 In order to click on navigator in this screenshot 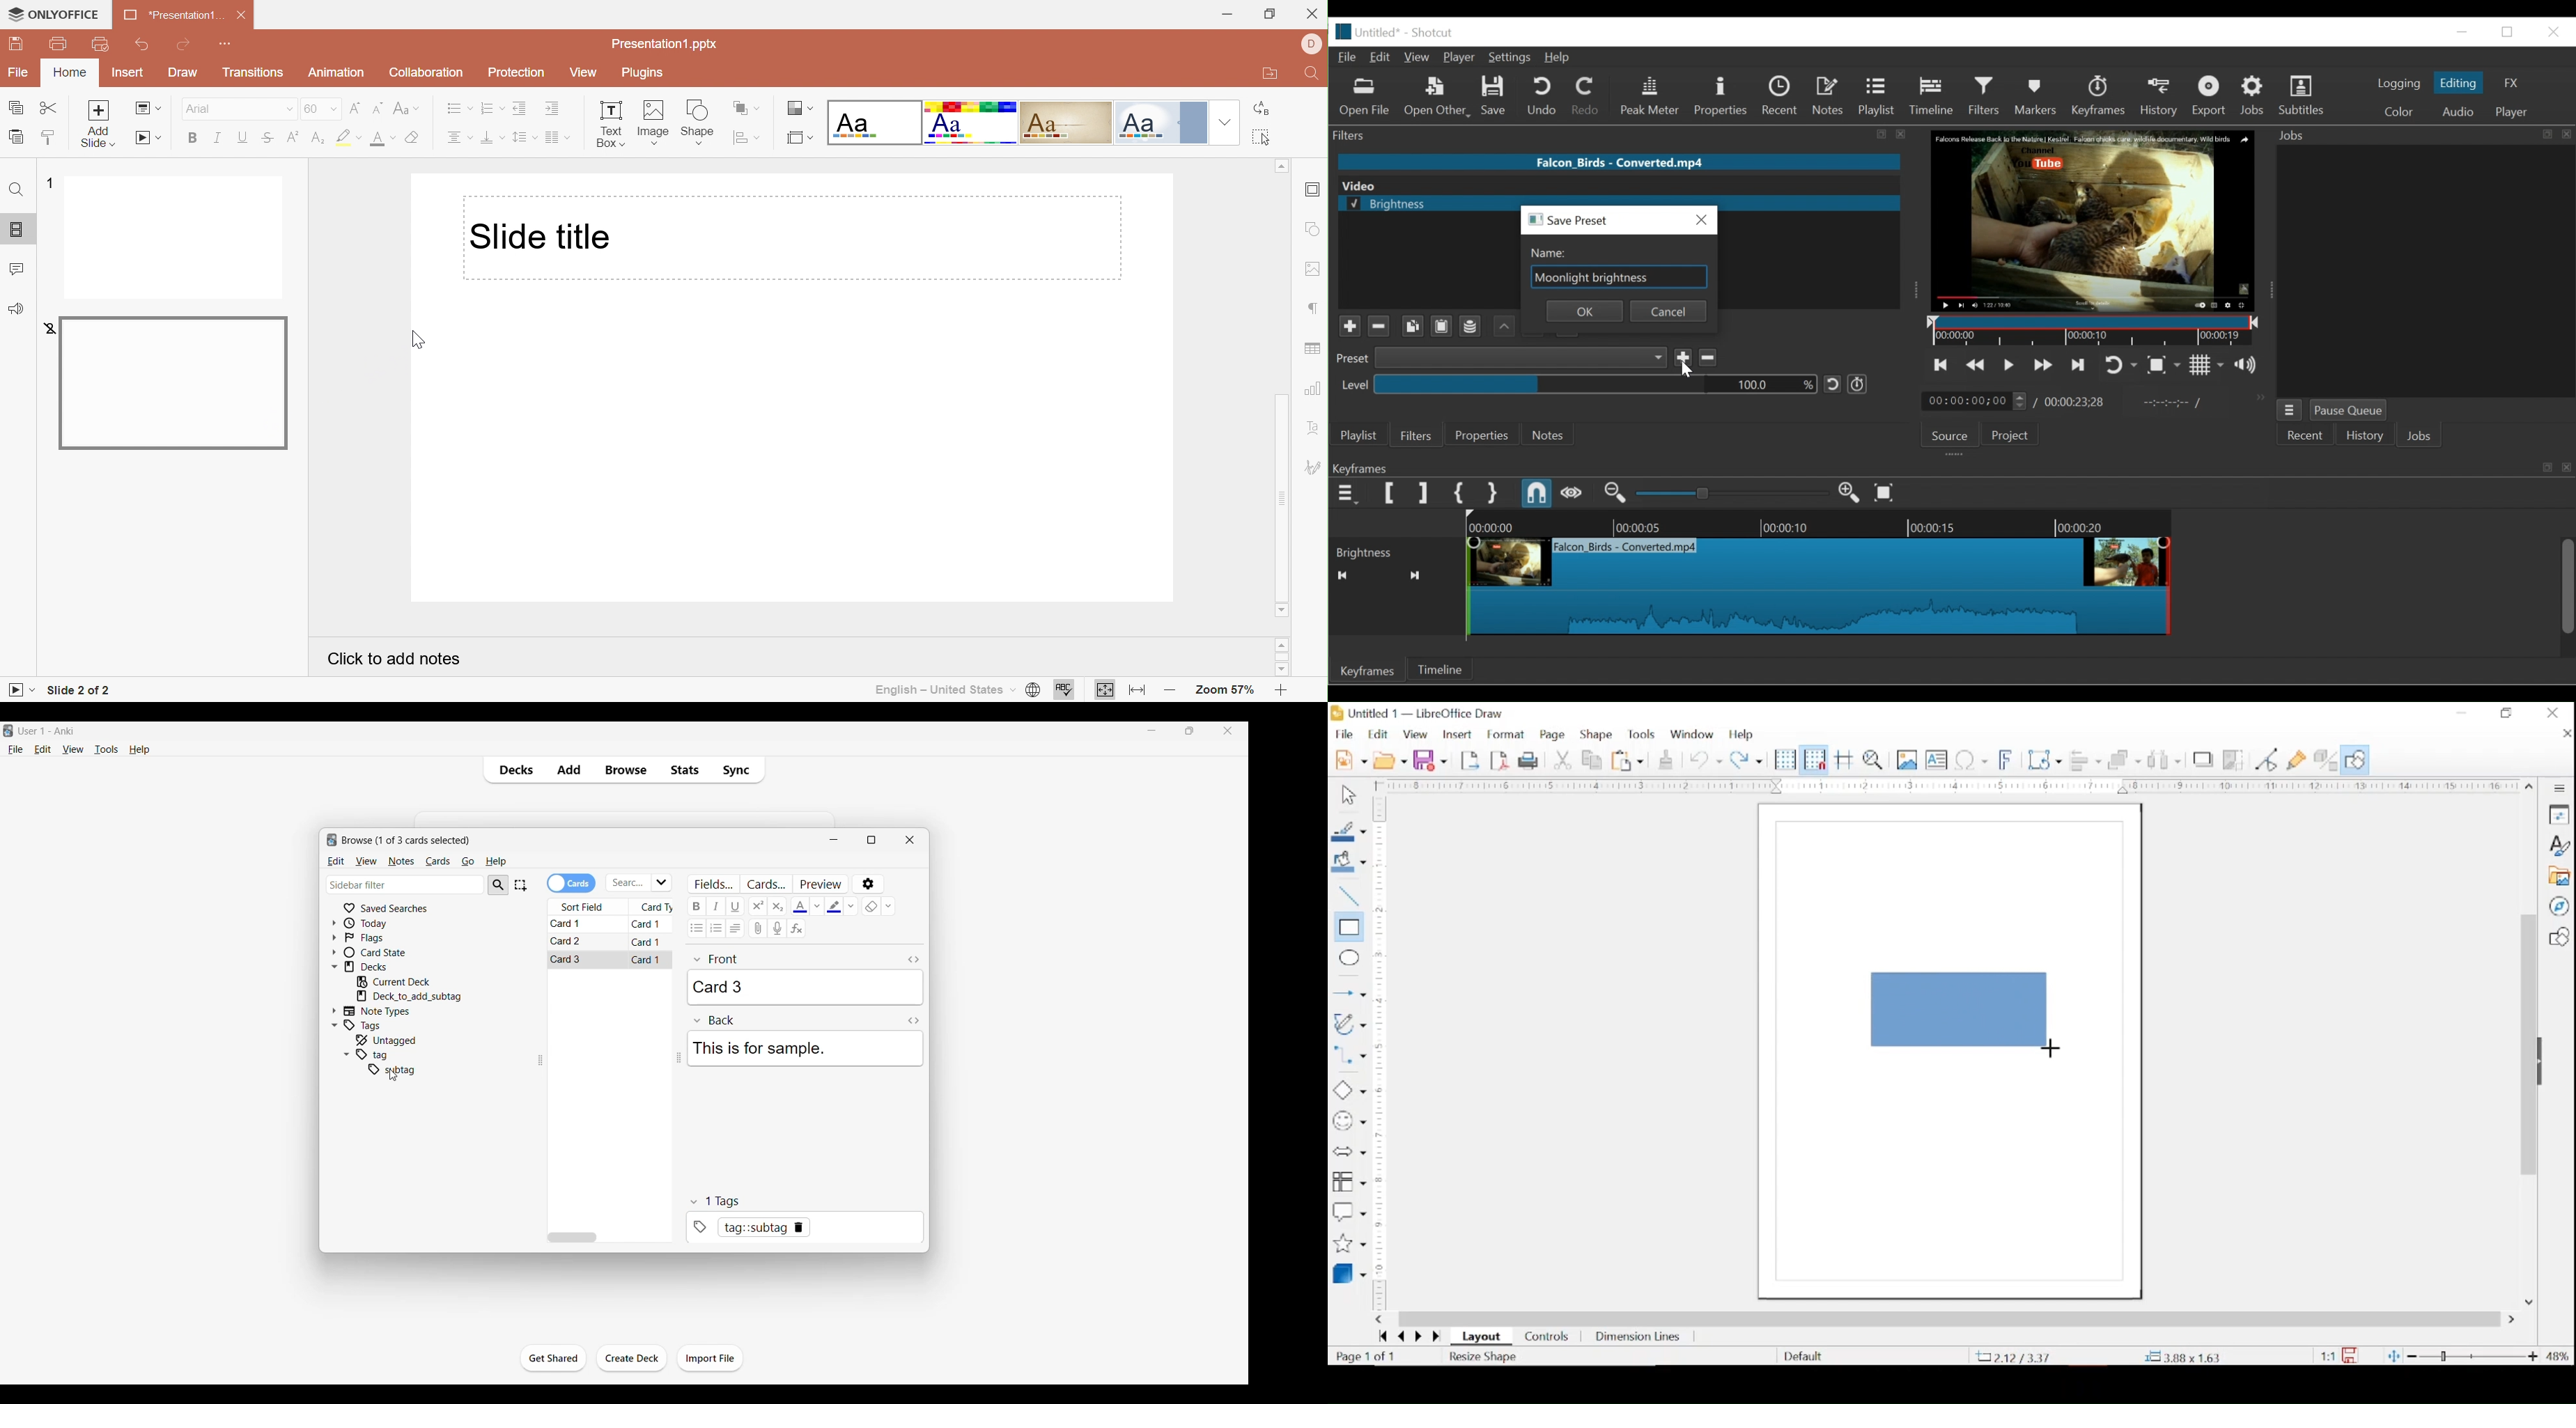, I will do `click(2558, 906)`.